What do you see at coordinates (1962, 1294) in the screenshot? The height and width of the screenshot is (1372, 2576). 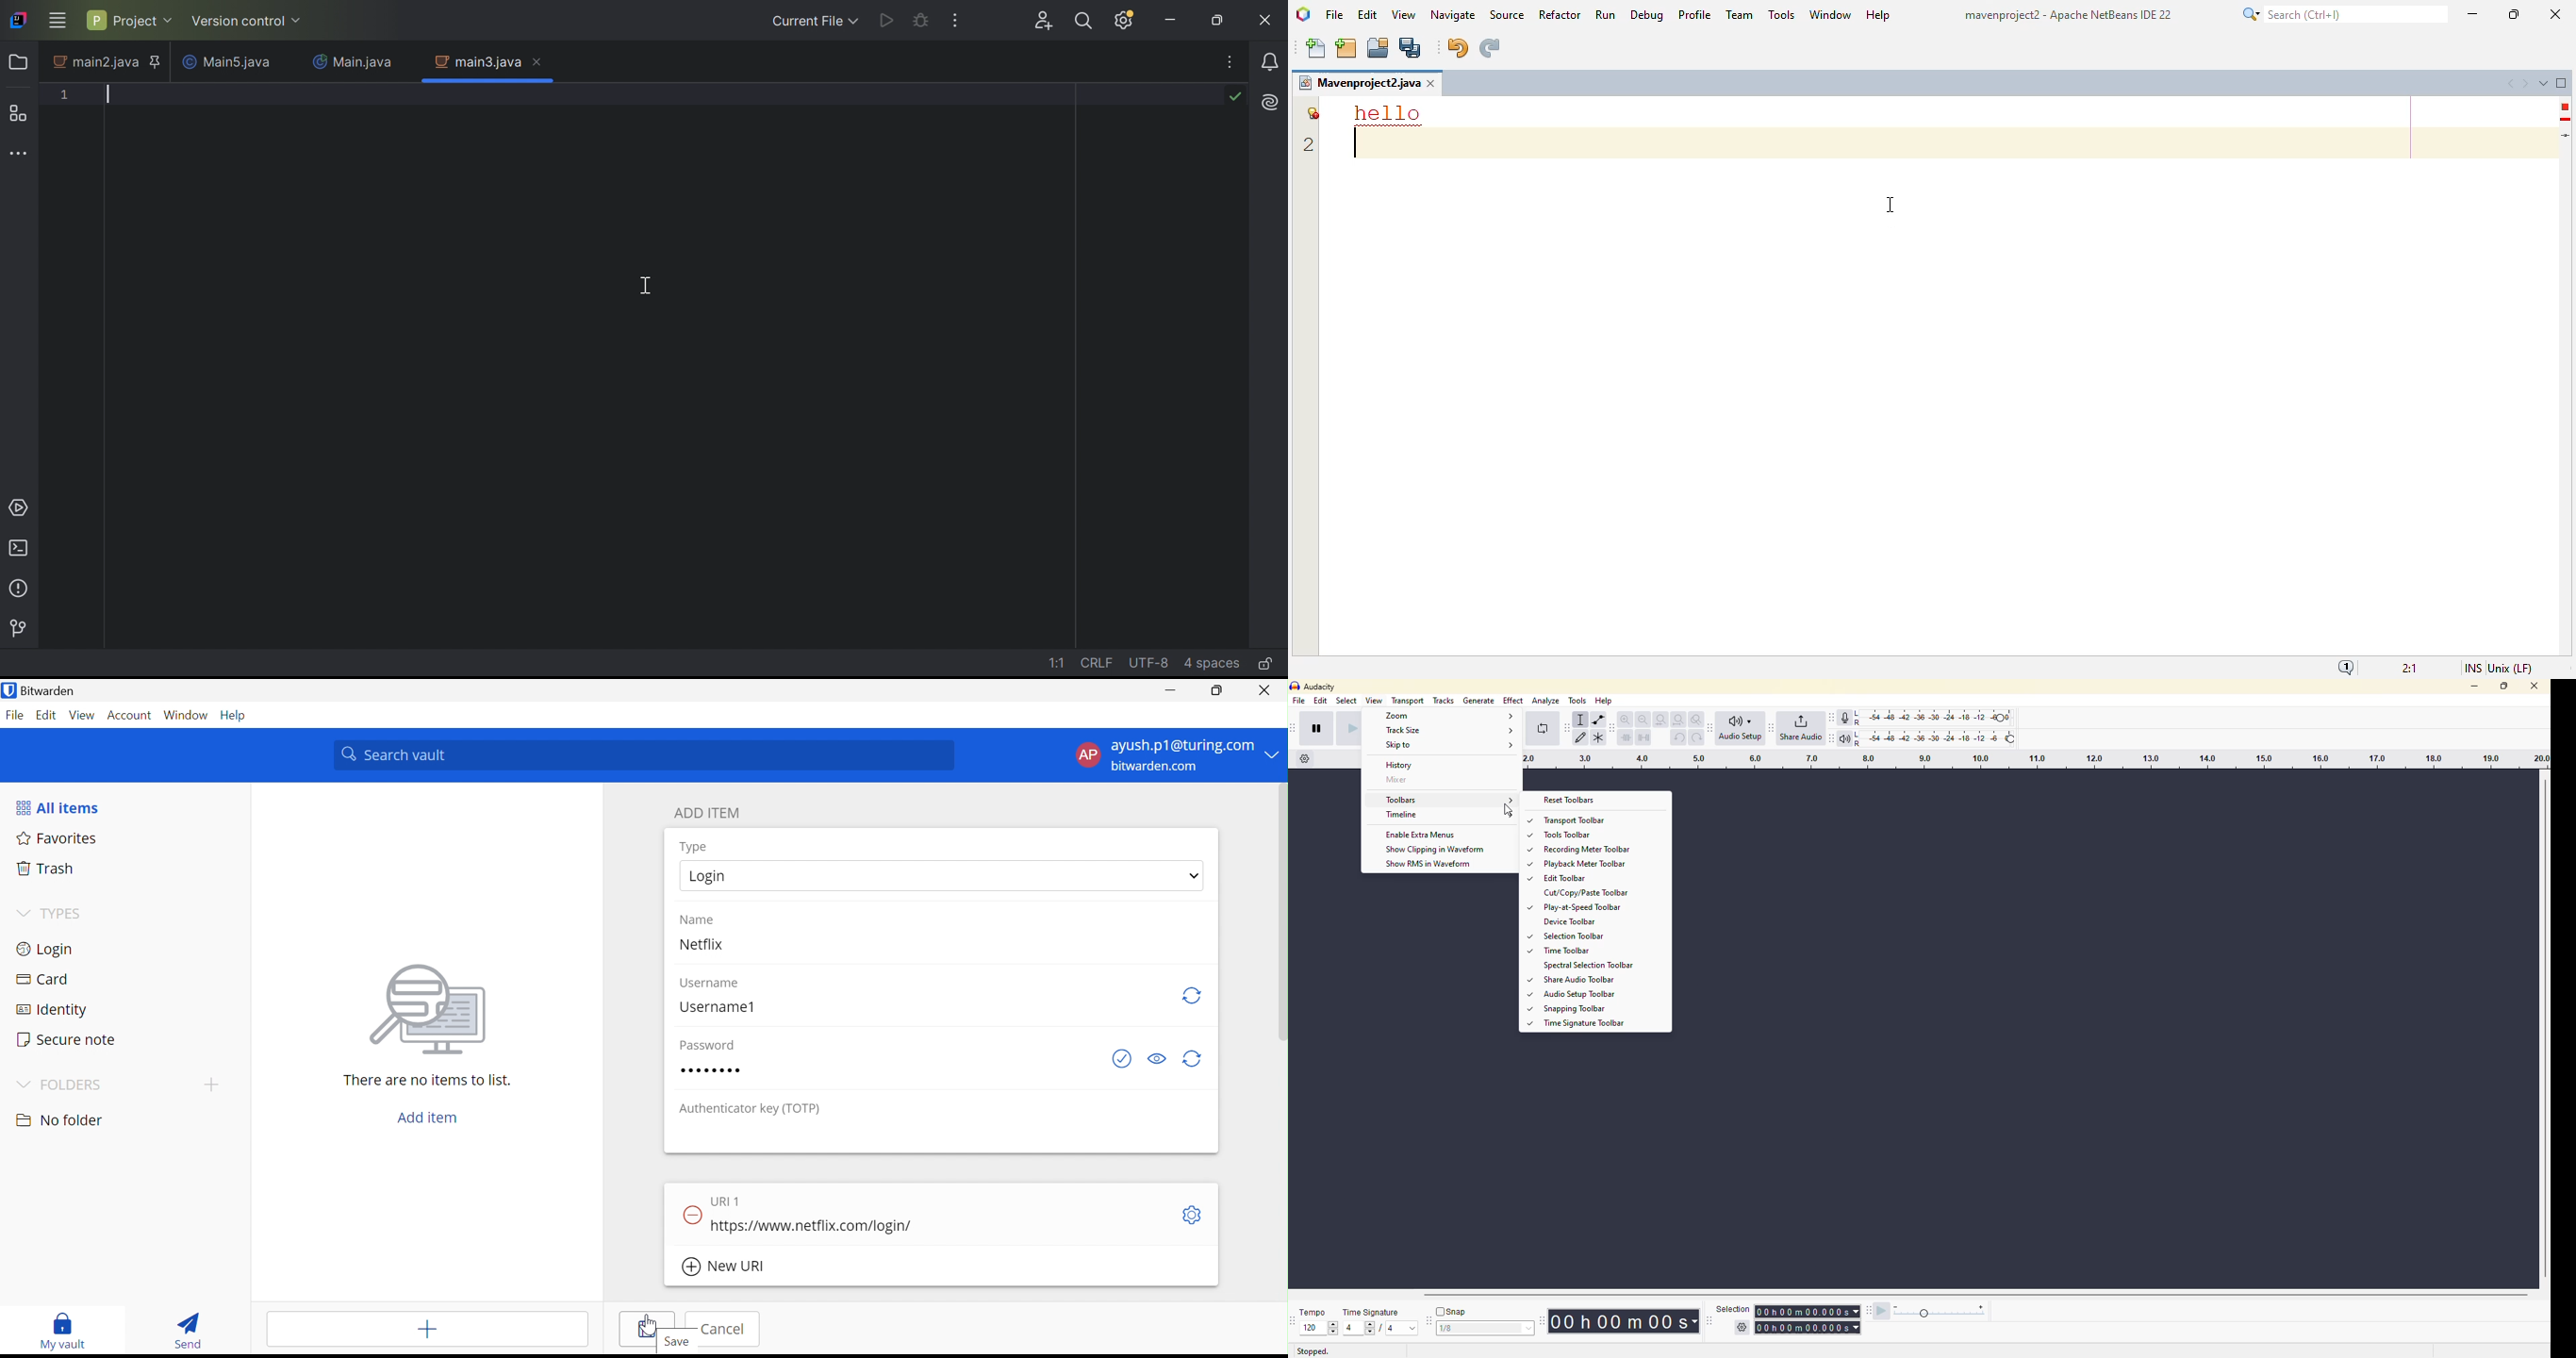 I see `Horizontal scrollbar` at bounding box center [1962, 1294].